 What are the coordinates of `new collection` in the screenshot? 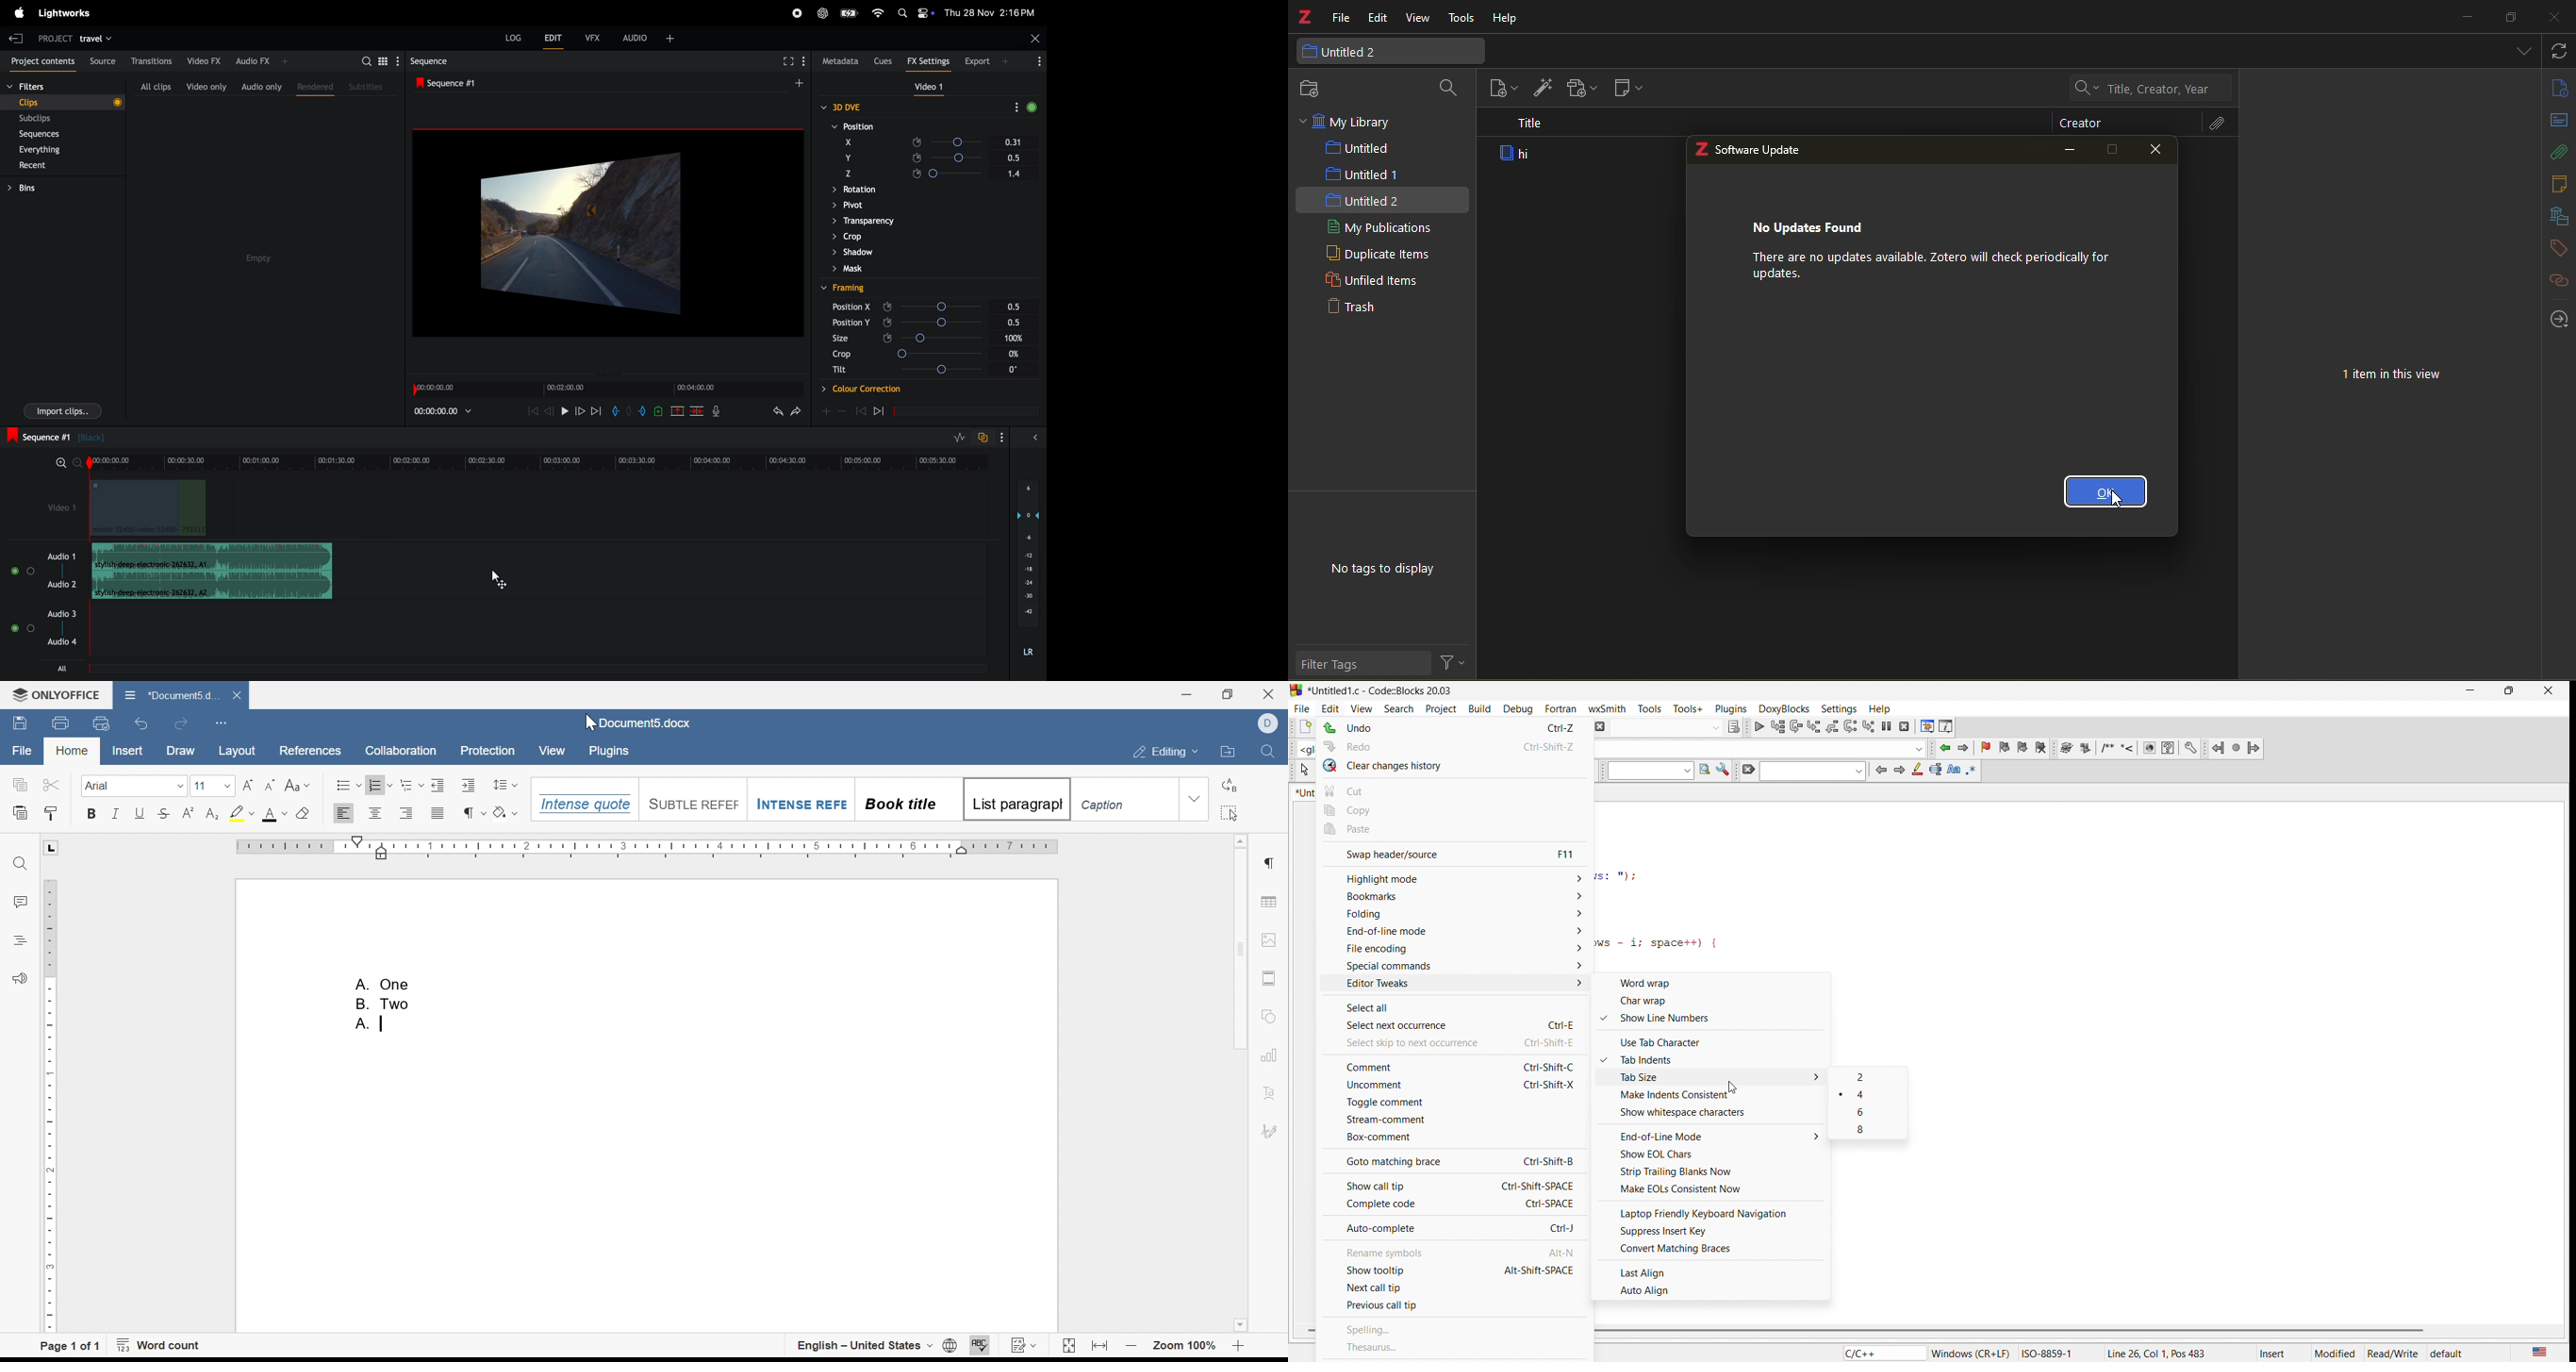 It's located at (1314, 89).